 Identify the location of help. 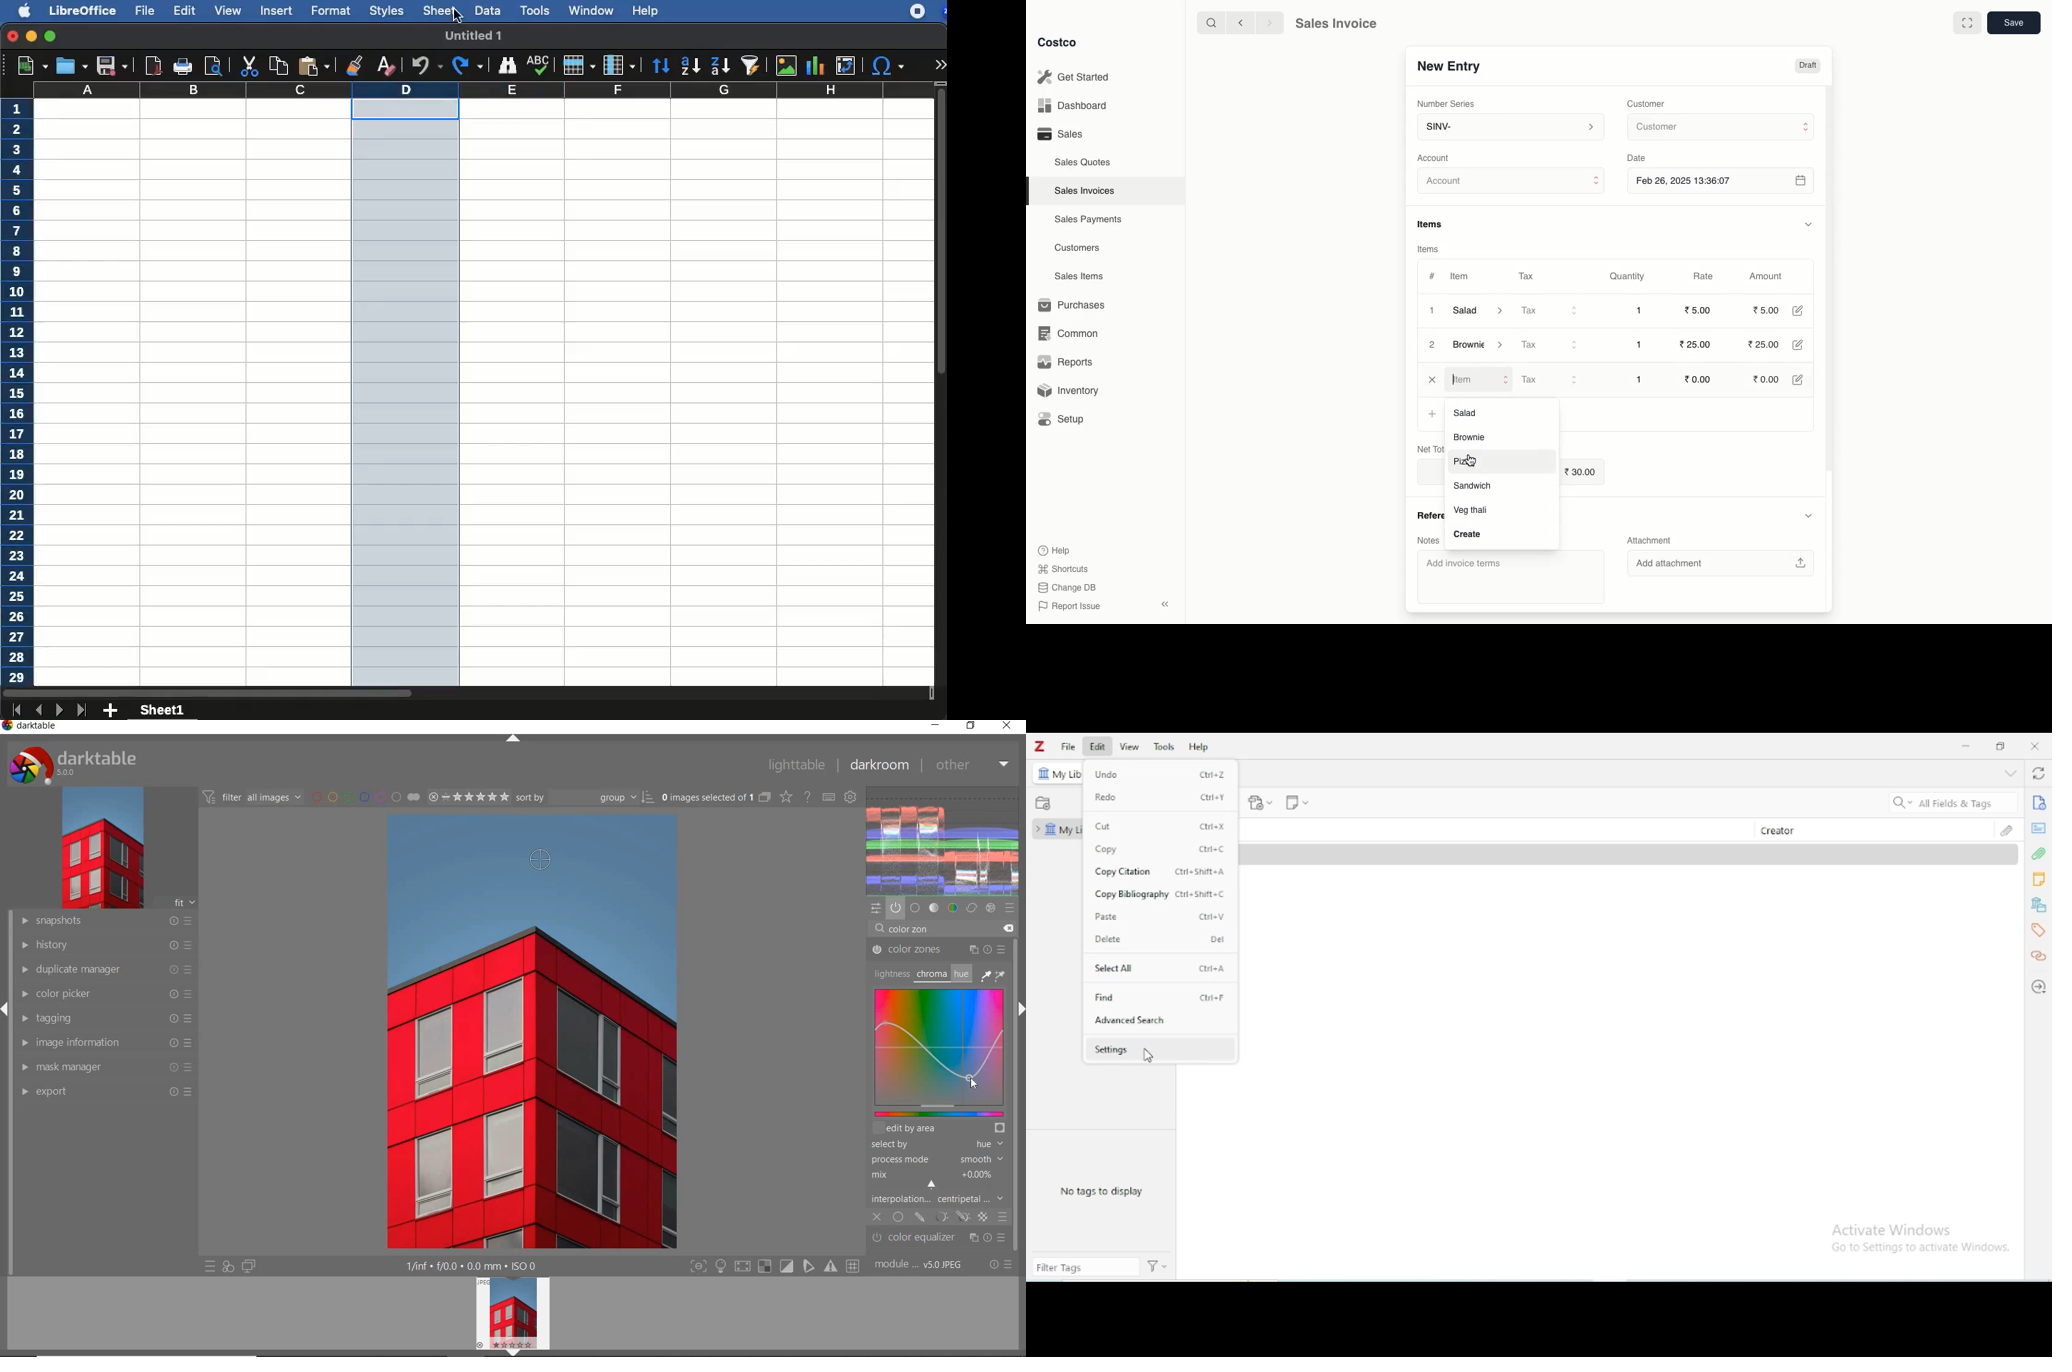
(1198, 746).